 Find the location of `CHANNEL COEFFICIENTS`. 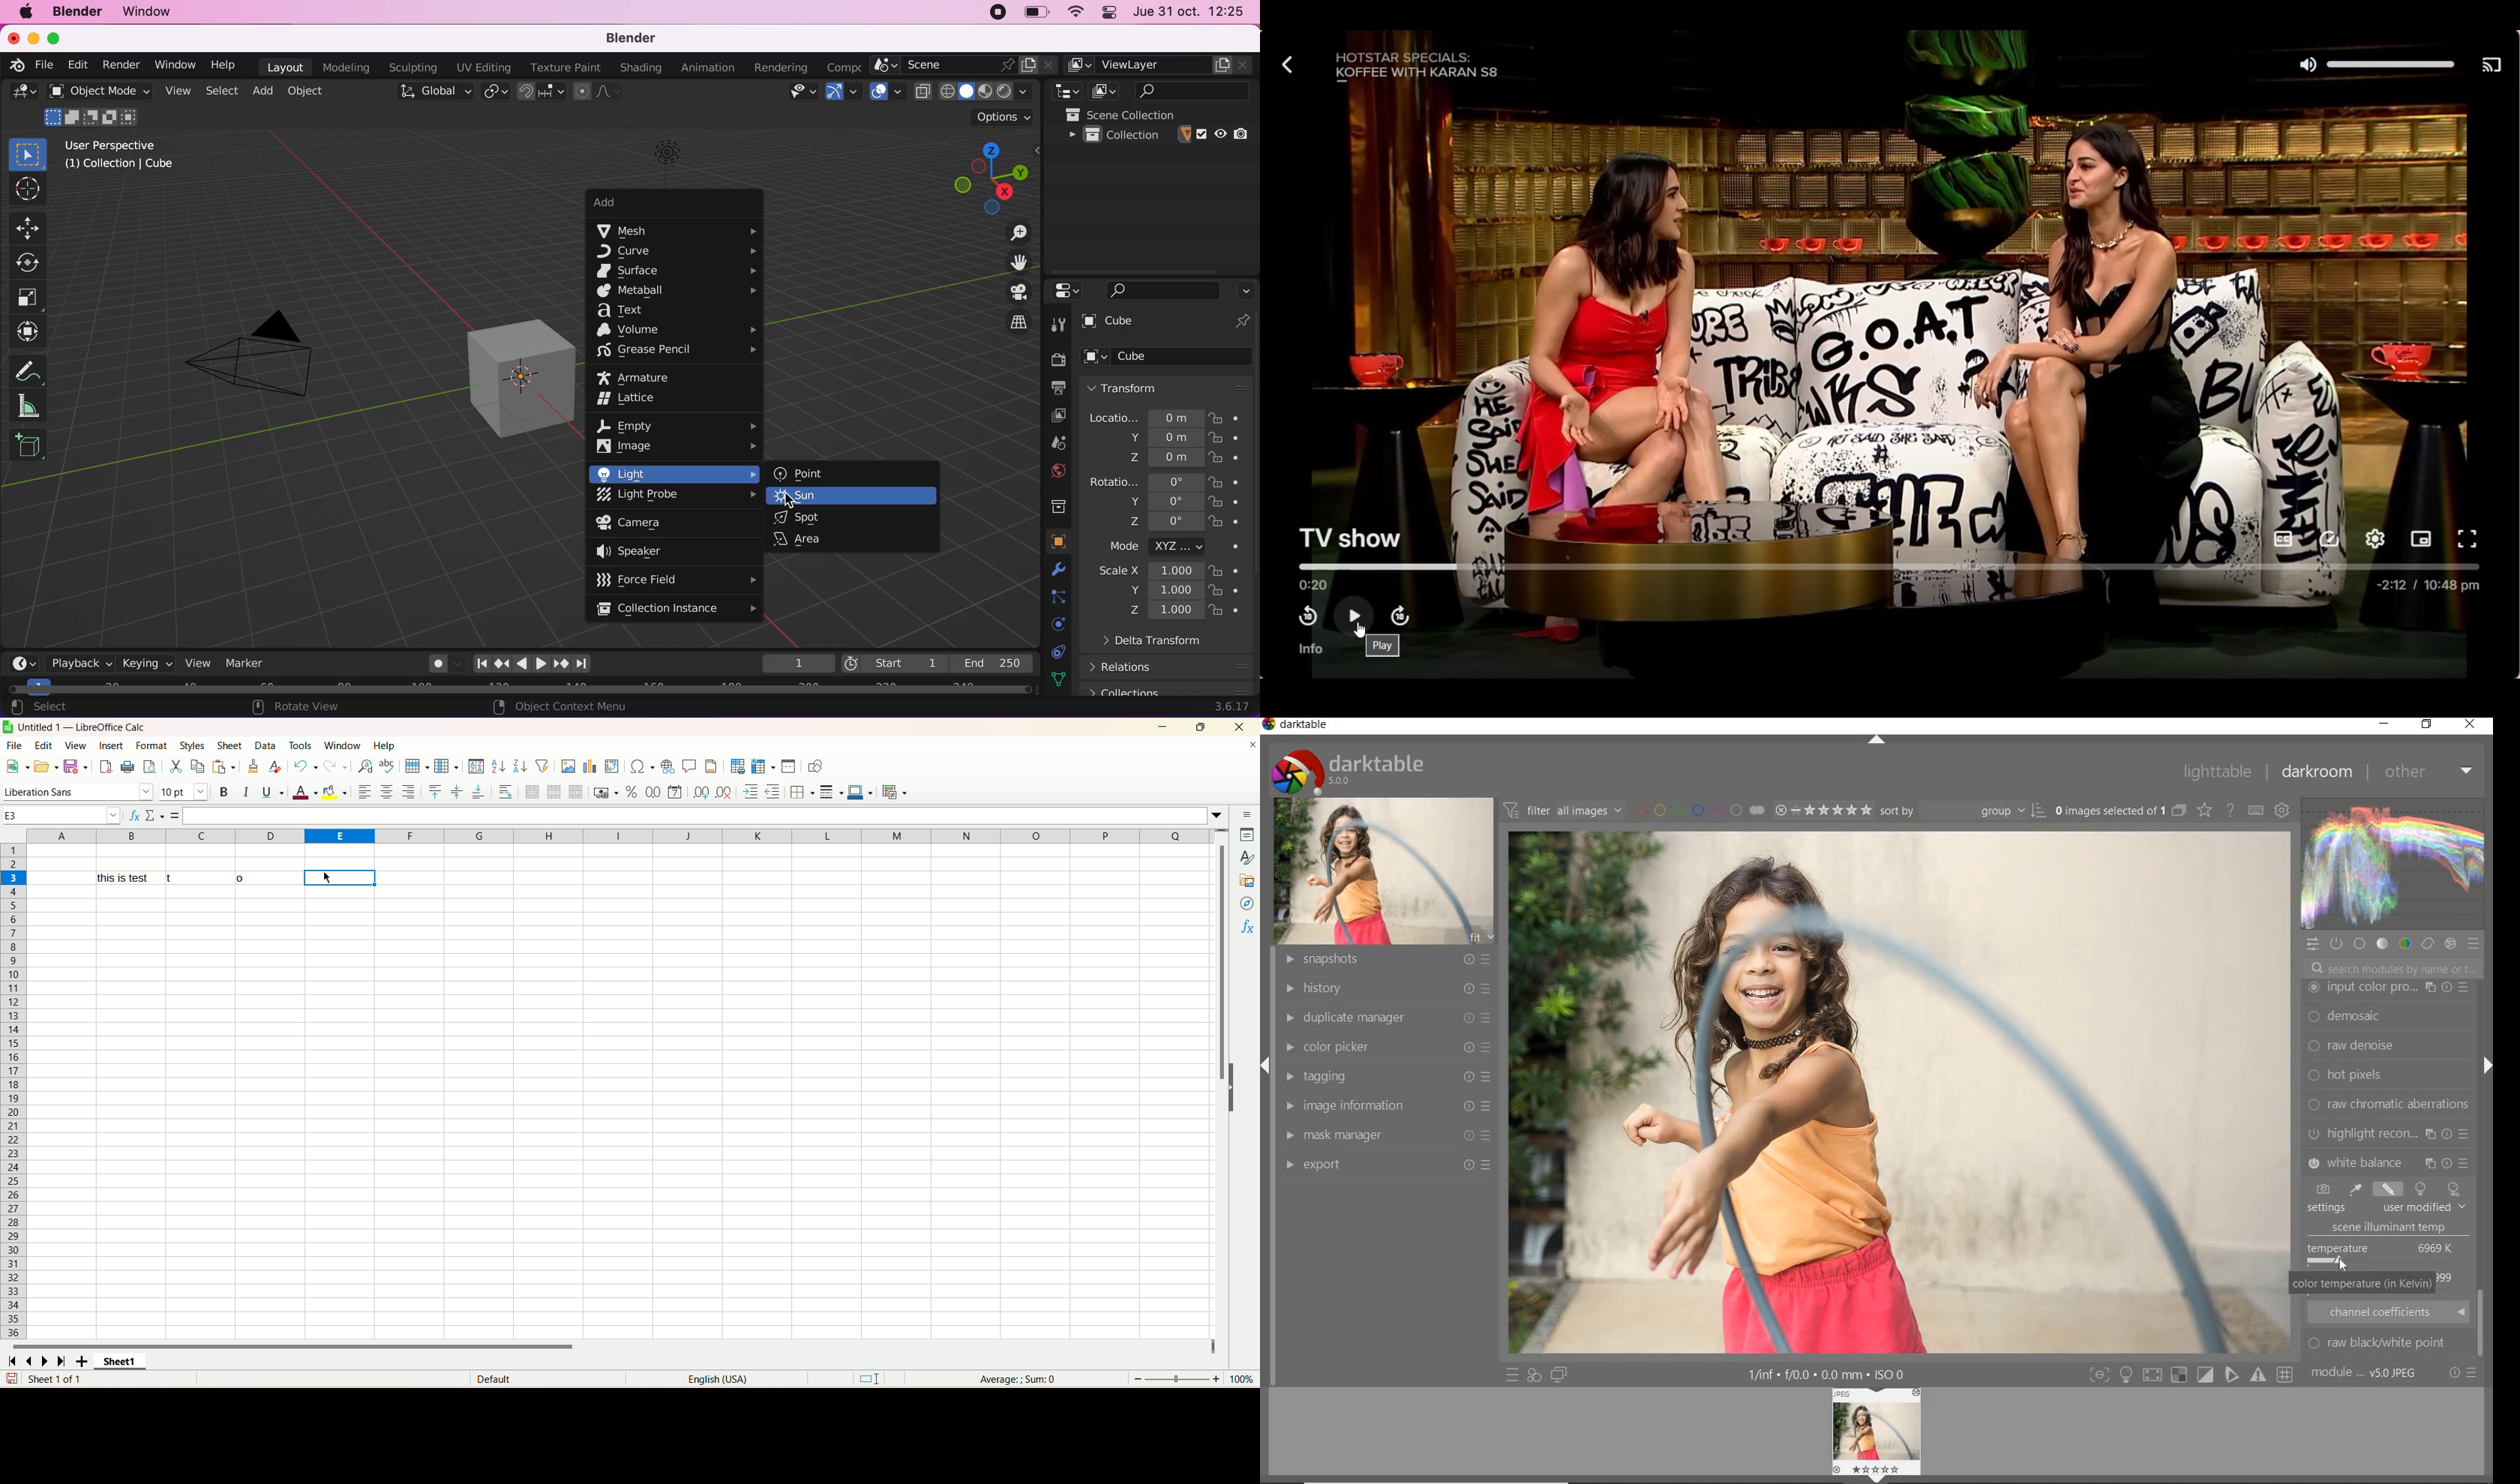

CHANNEL COEFFICIENTS is located at coordinates (2389, 1311).